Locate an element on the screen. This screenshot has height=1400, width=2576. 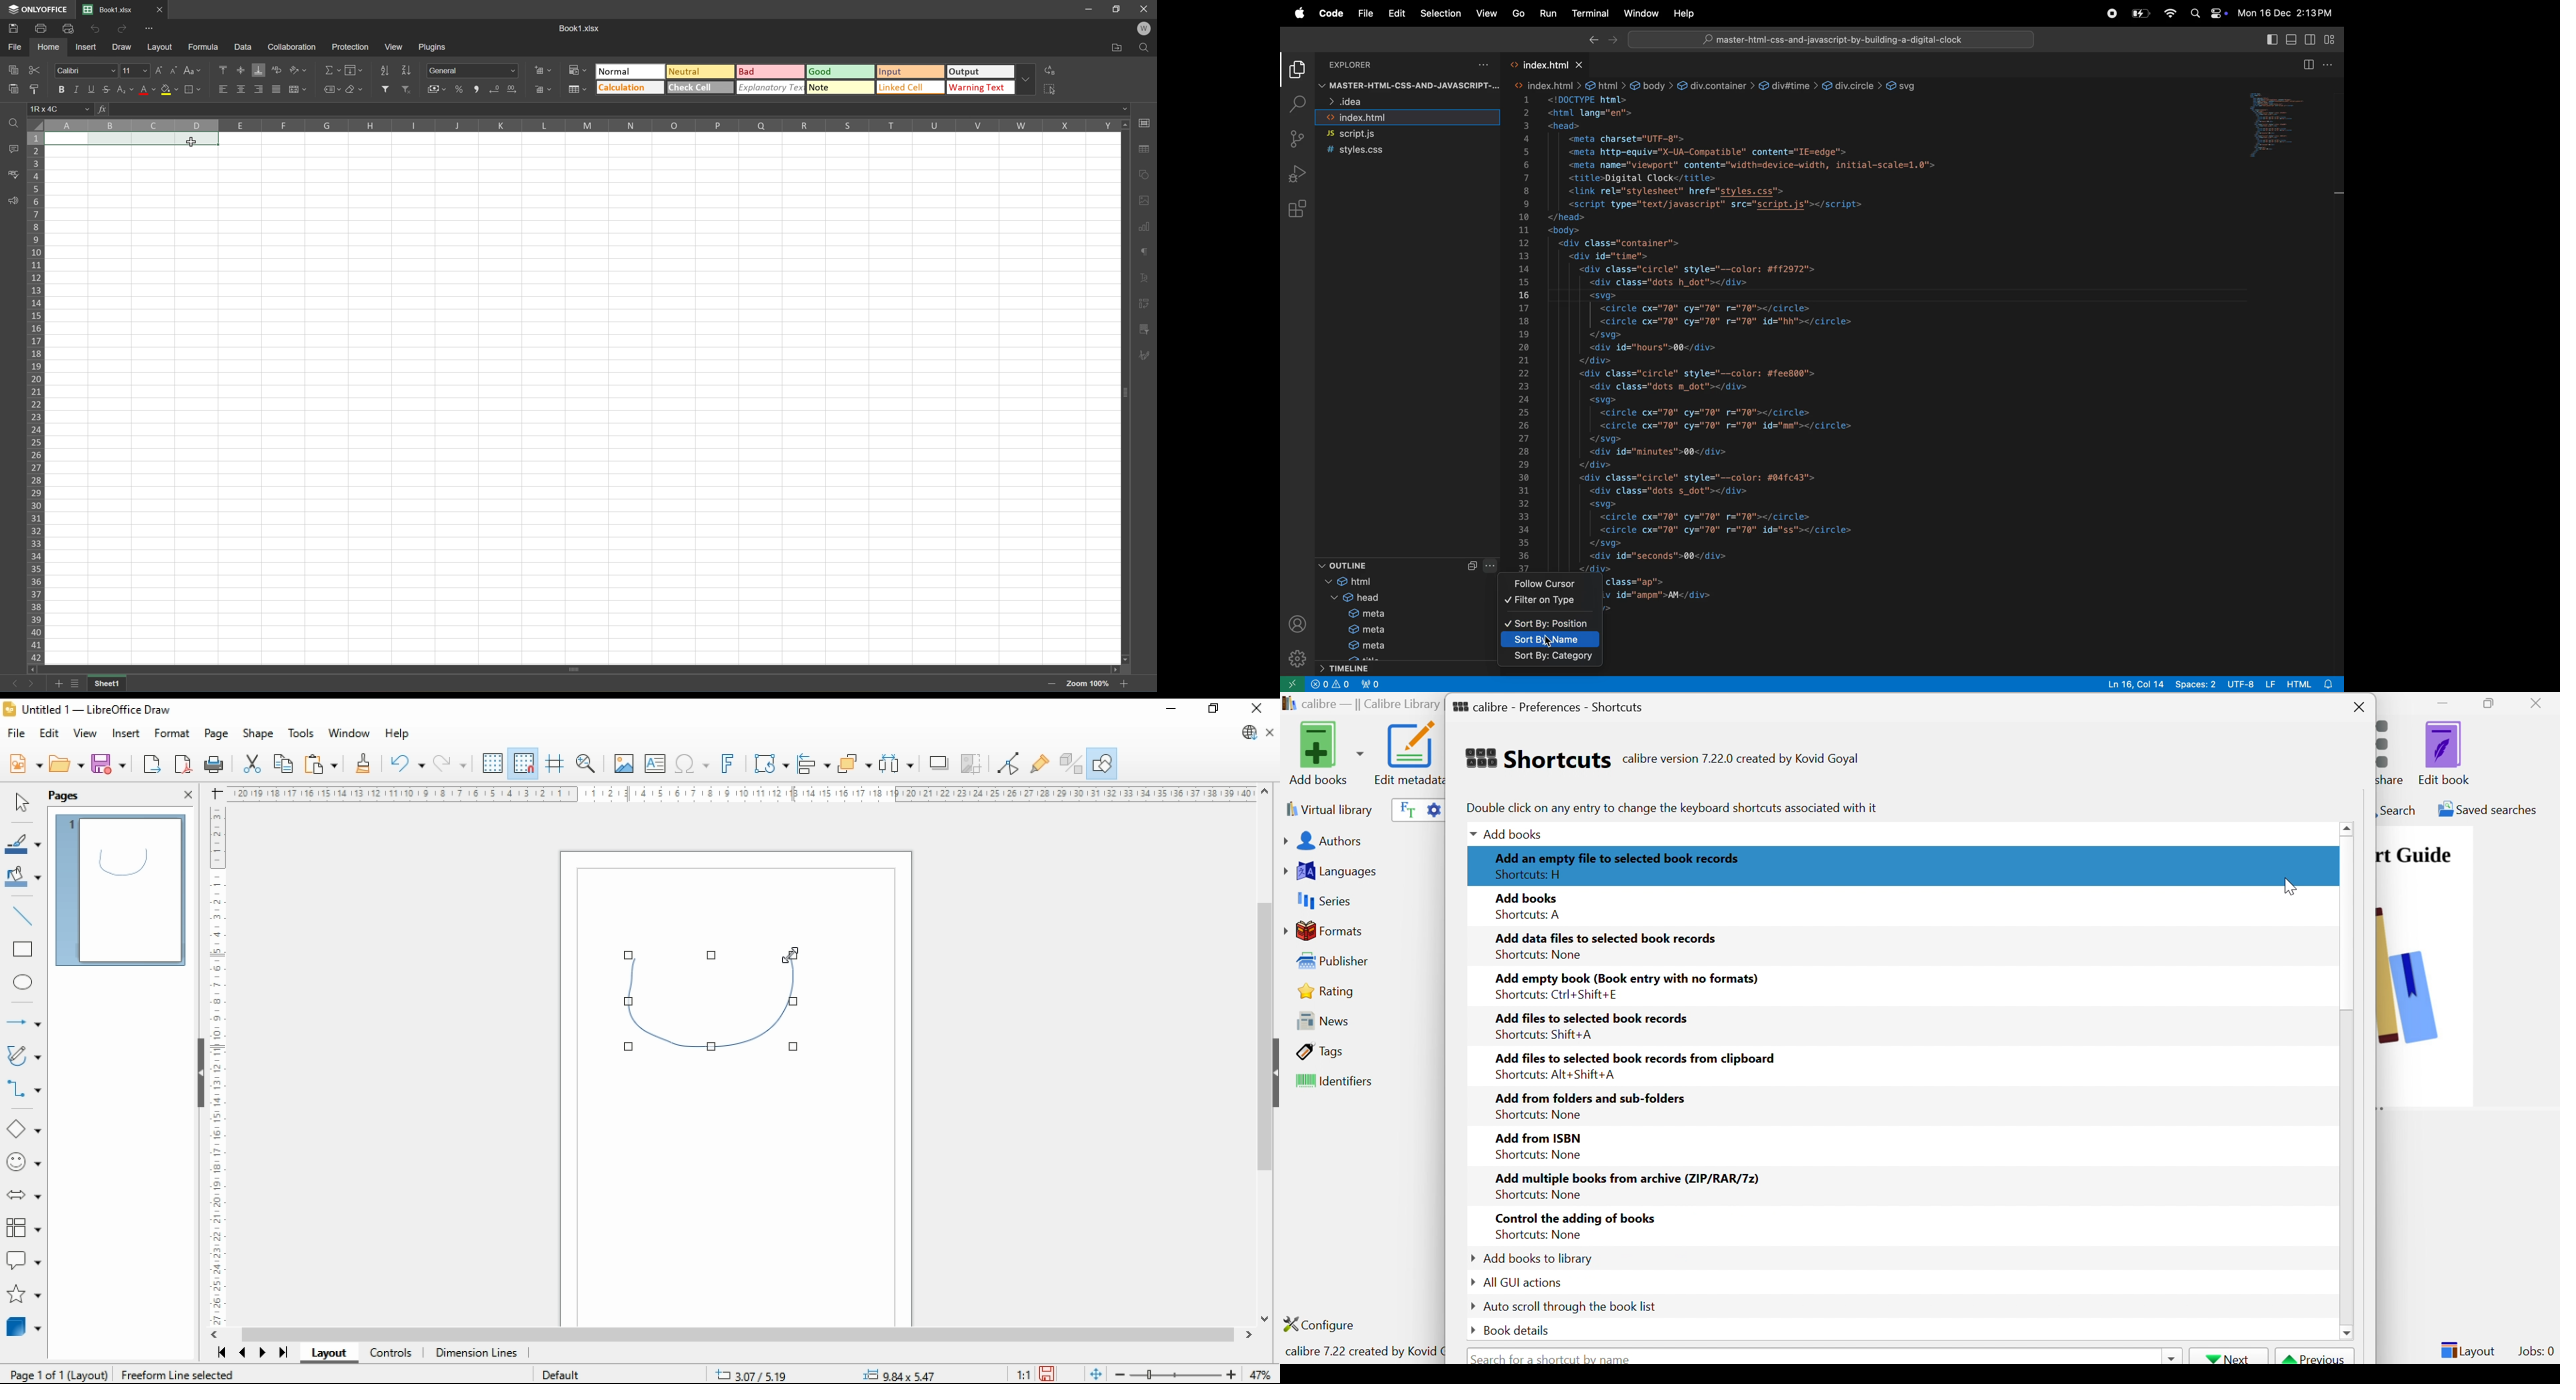
<html lang="en"><head><meta charset="UTF-8"><meta http-equiv="X-UA-Compatible" content="IE=edge"><meta name="viewport" content="width=device-width, initial-scale=1.0"><title>Digital Clock</title><link rel="stylesheet" href="styles.css"><script type="text/javascript" src="script.js"></script></head><body><div class="container"><div id="time"><div class="circle" style="--color: #ff2972"><div class="dots h_dot"></div><svg><circle cx="70" cy="70" r="70"></circle><circle cx="70" cy="70" r="70" id="hh"></circle></svg><div id="hours">00</div></div><div class="circle" style="--color: #fee800"><div class="dots m_dot"></div><svg><circle cx="70" cy="70" r="70"></circle><circle cx="70" cy="70" r="70" id="mm"></circle></svg><div id="minutes">00</div></div><div class="circle" style="--color: #04fc43"><div class="dots s_dot"></div><svg><circle cx="70" cy="70" r="70"></circle><circle cx="70" cy="70" r="70" id="ss"></circle></svg><div id="seconds">00</div></div><div class="ap"><div id="ampm">AM</div></div></div></div></body></html> is located at coordinates (1742, 332).